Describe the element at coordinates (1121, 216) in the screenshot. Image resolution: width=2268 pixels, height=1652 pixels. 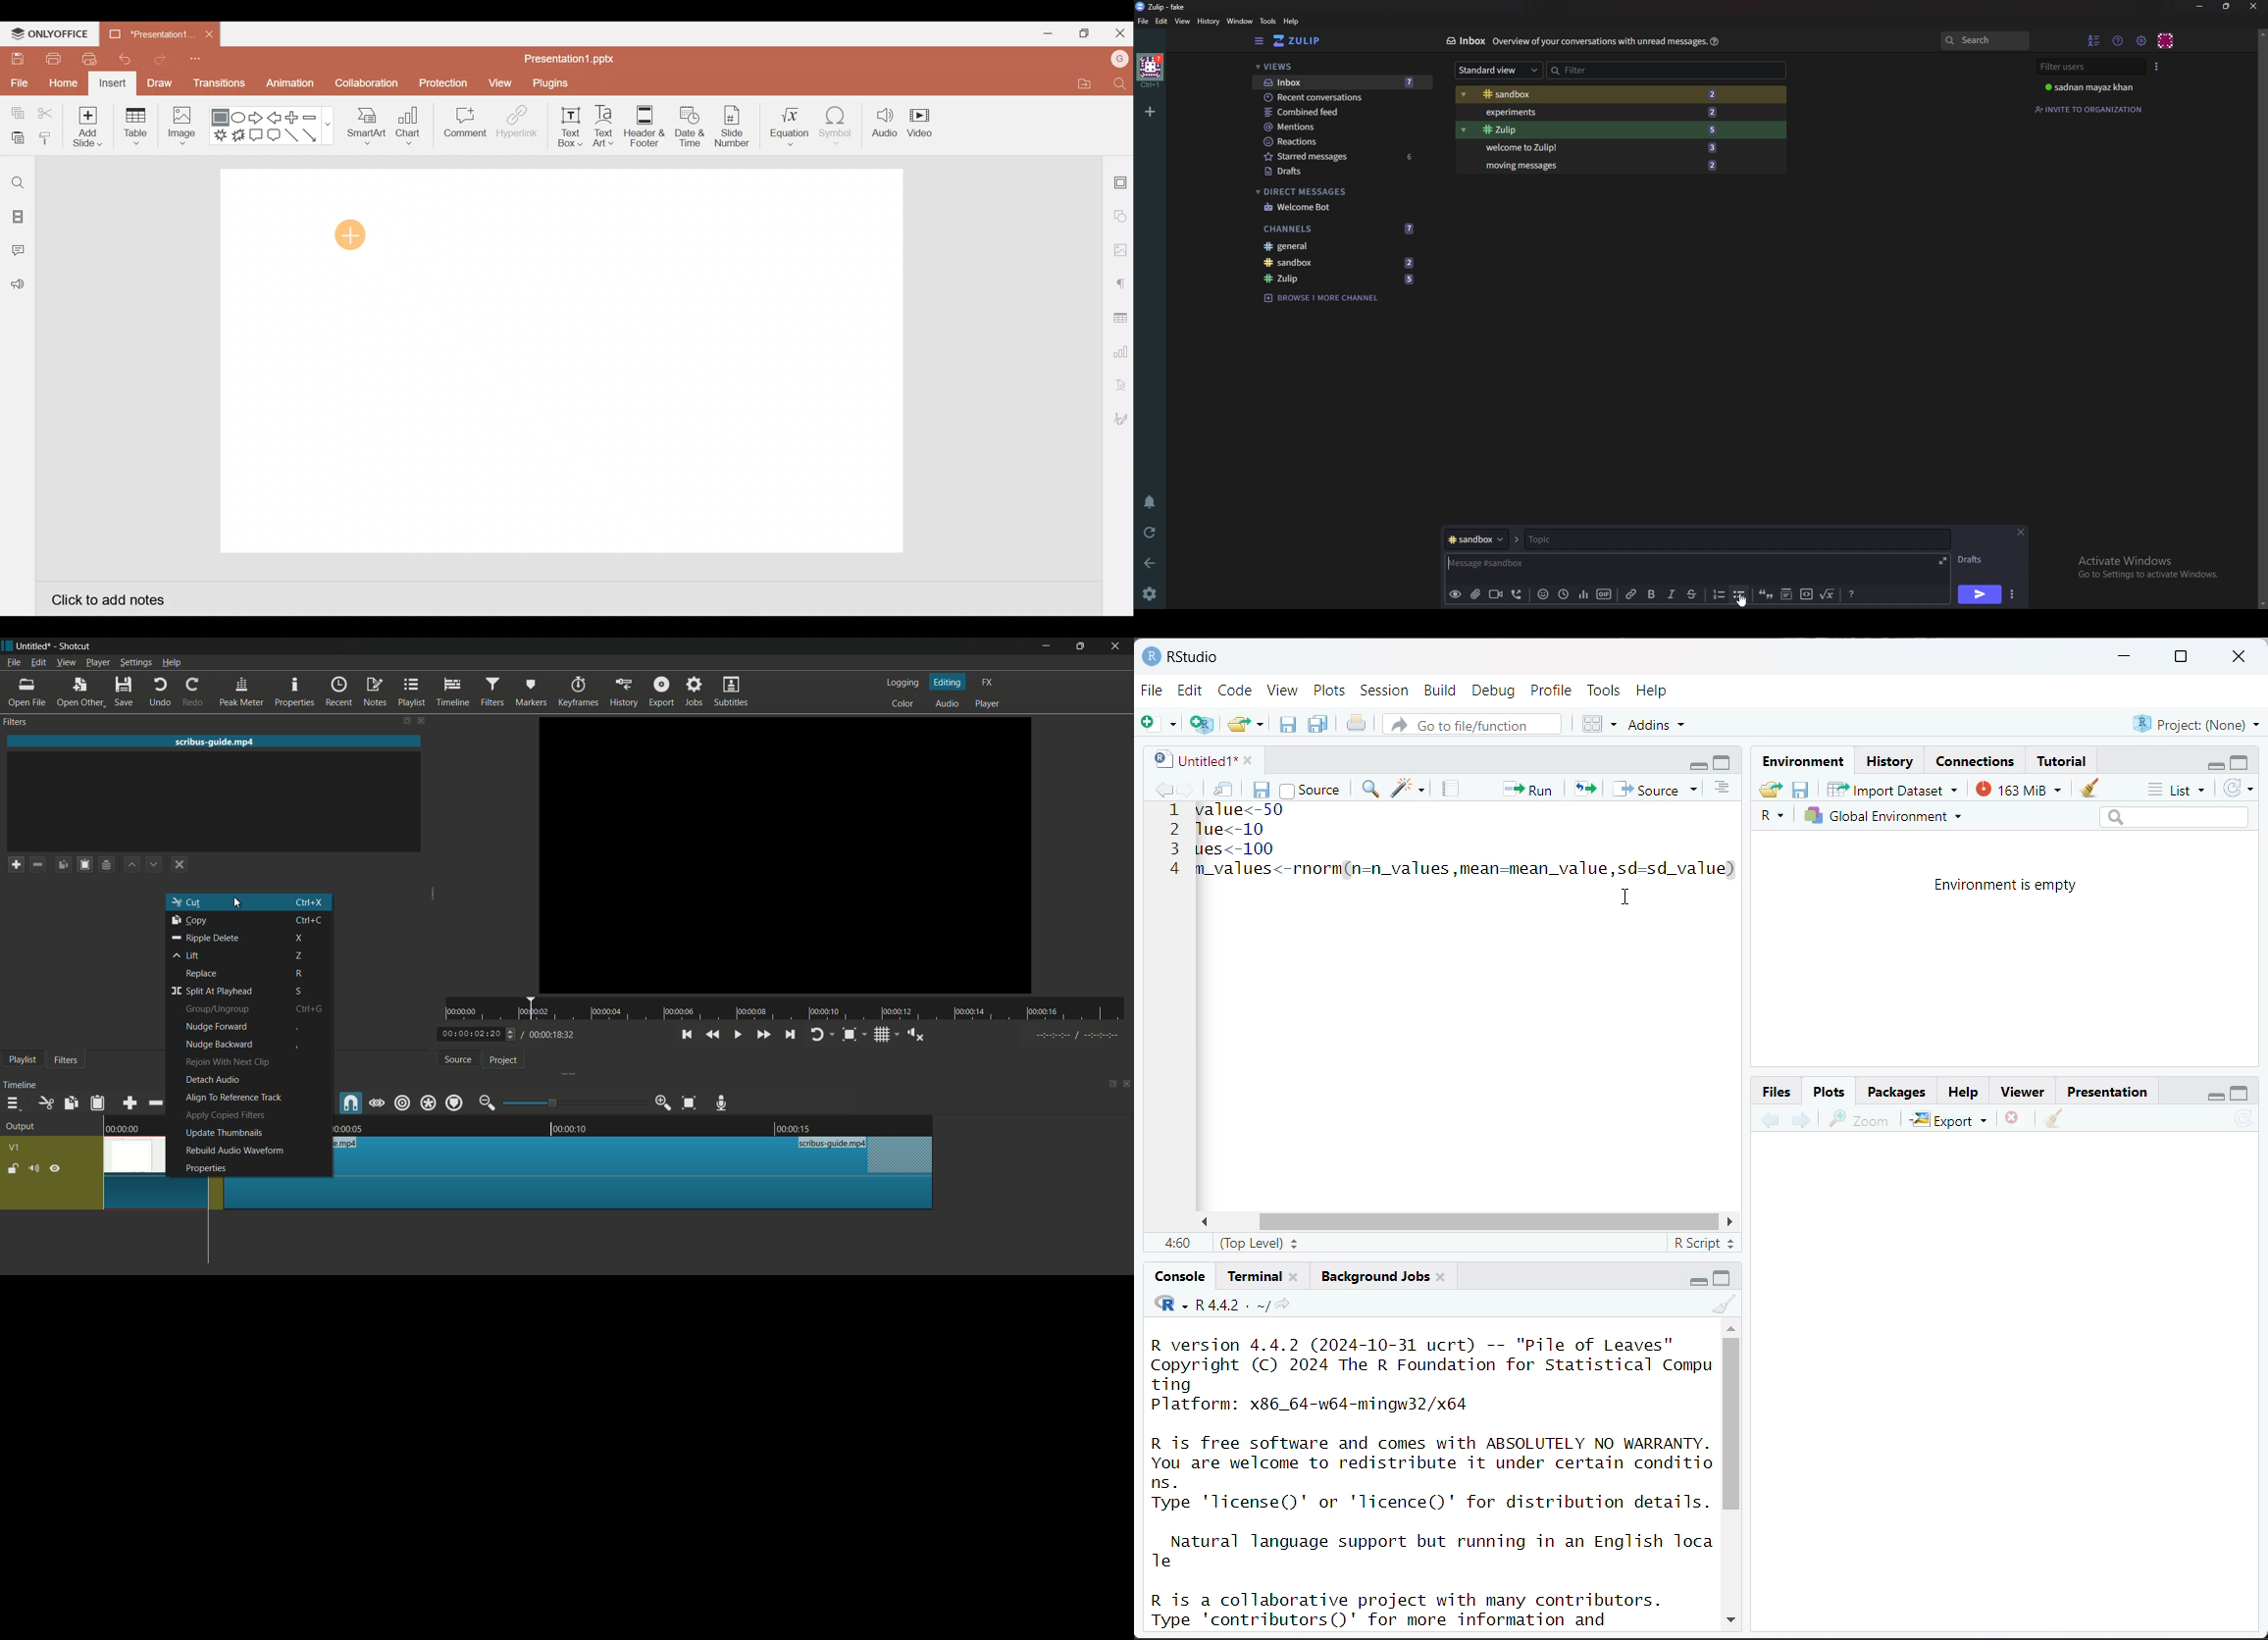
I see `Shape settings` at that location.